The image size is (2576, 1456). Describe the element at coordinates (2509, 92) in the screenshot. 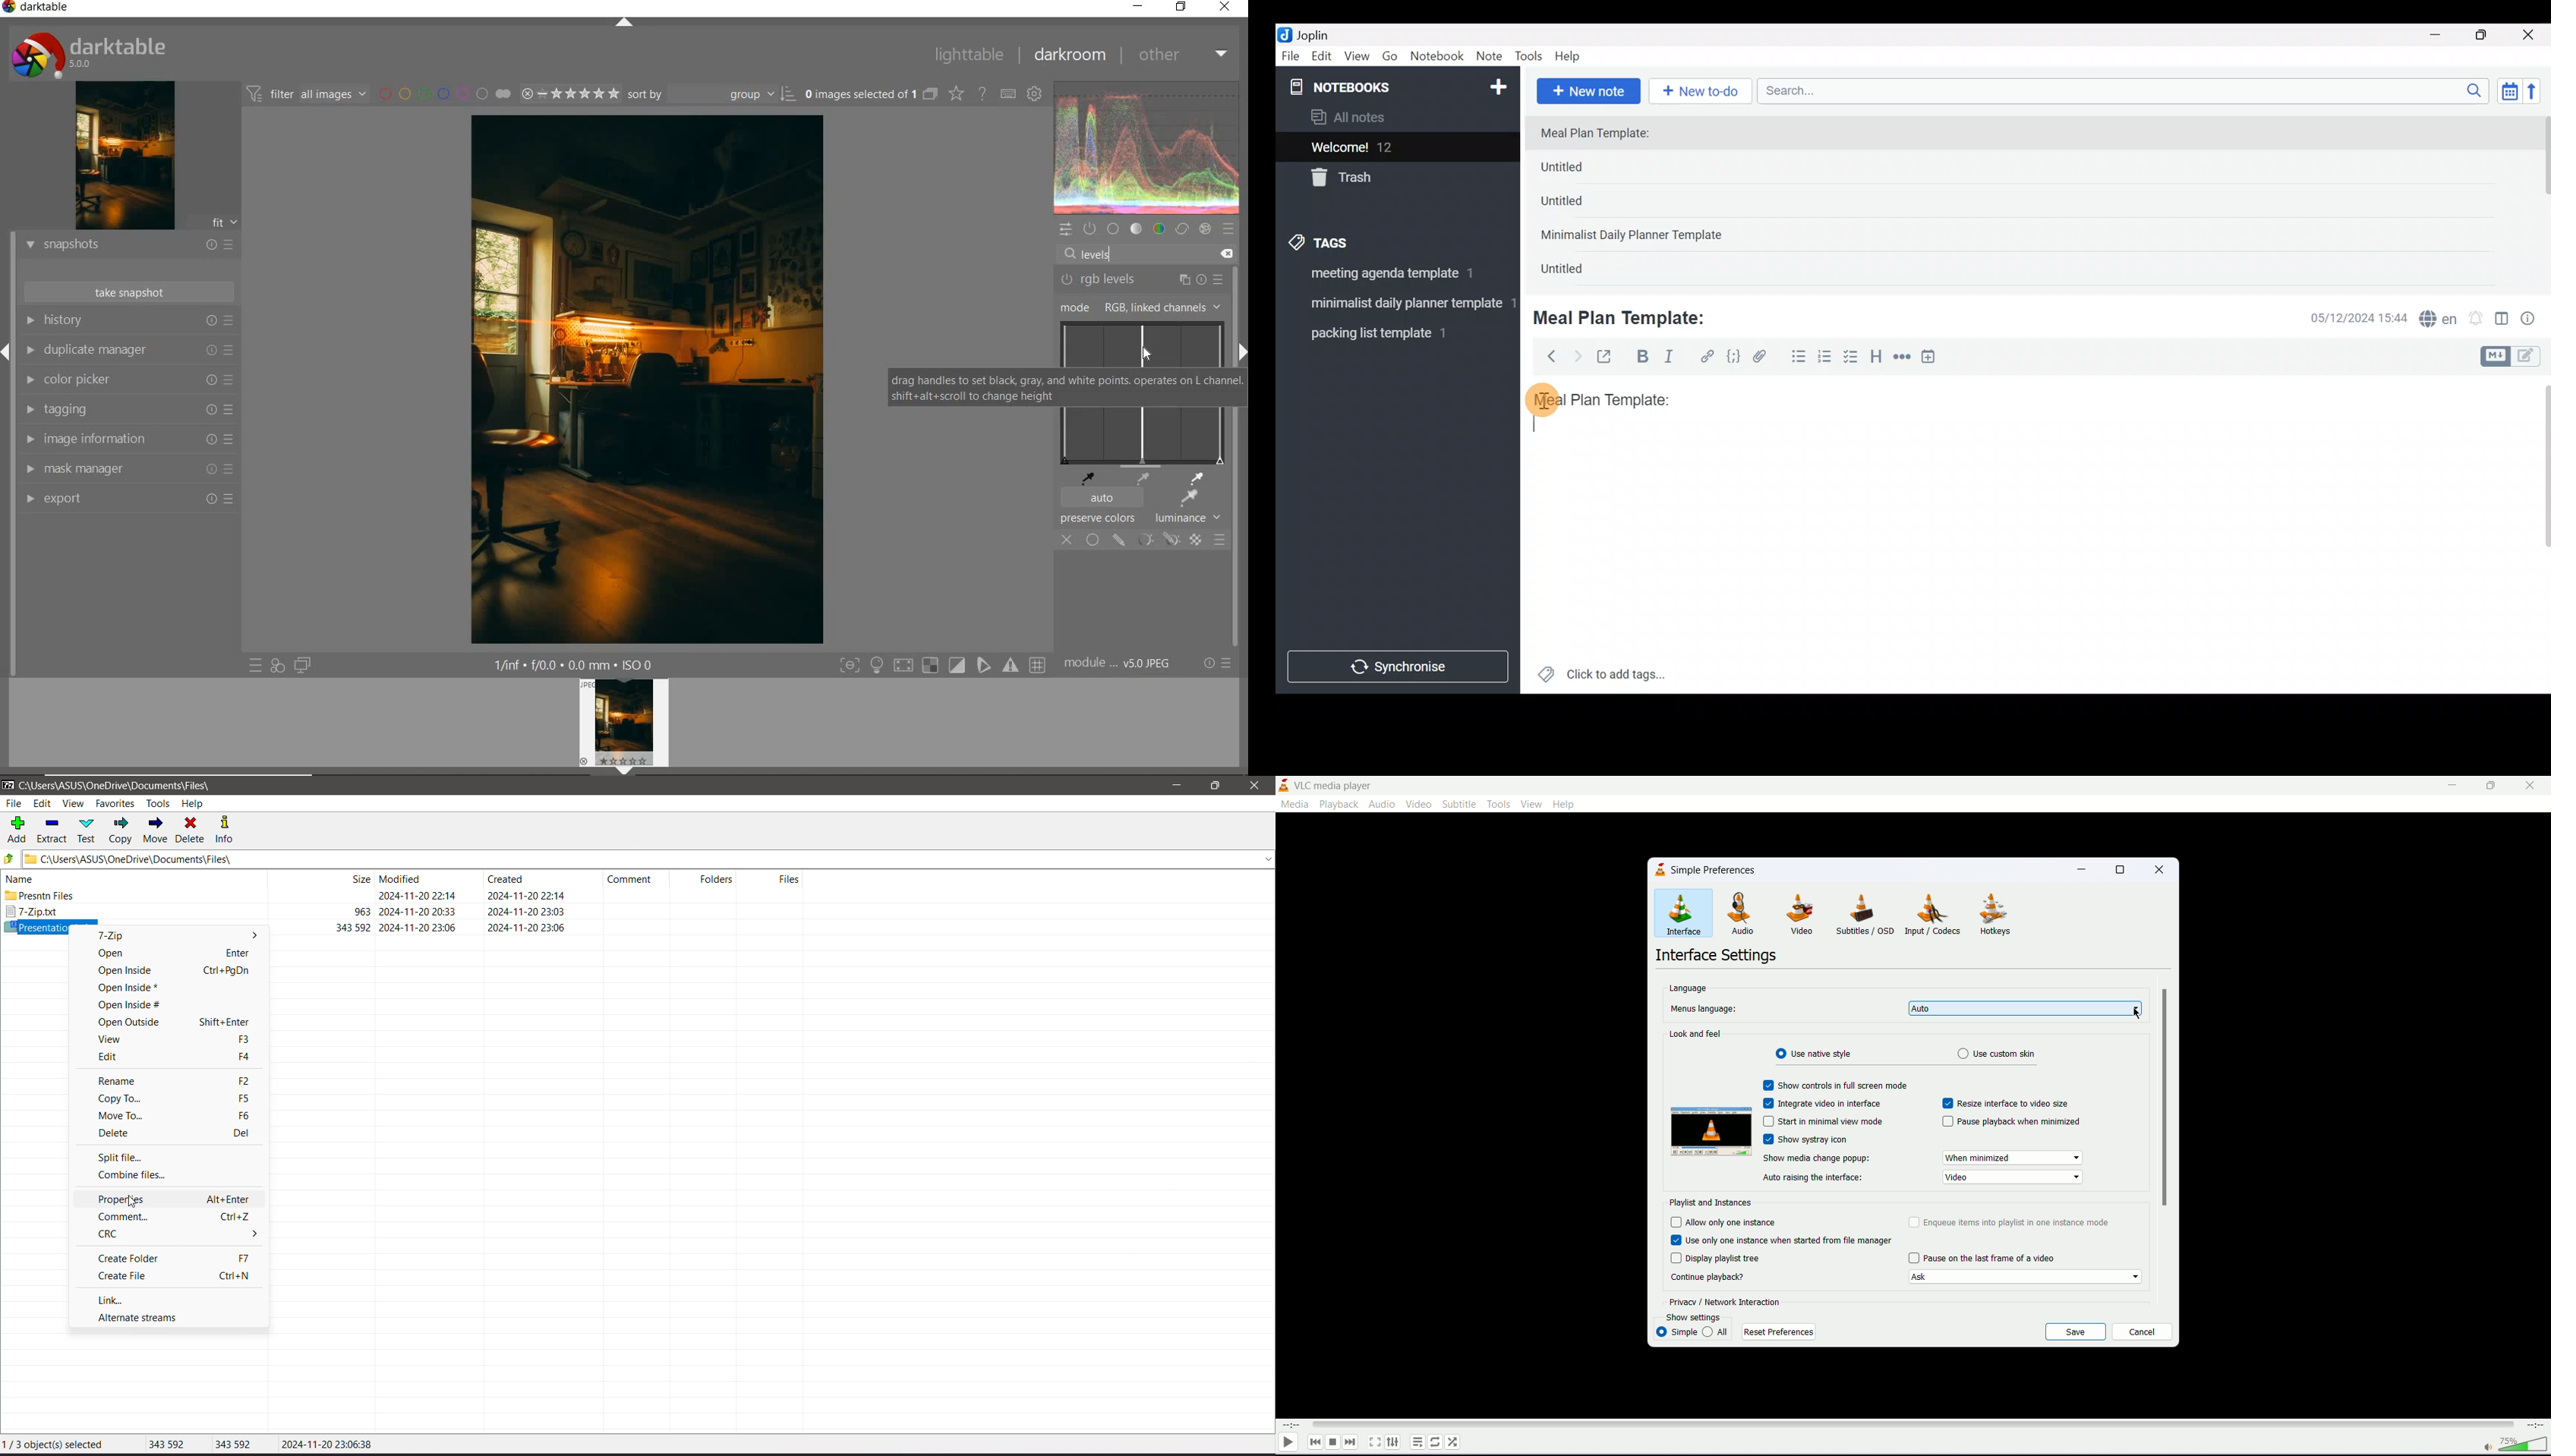

I see `Toggle sort order` at that location.